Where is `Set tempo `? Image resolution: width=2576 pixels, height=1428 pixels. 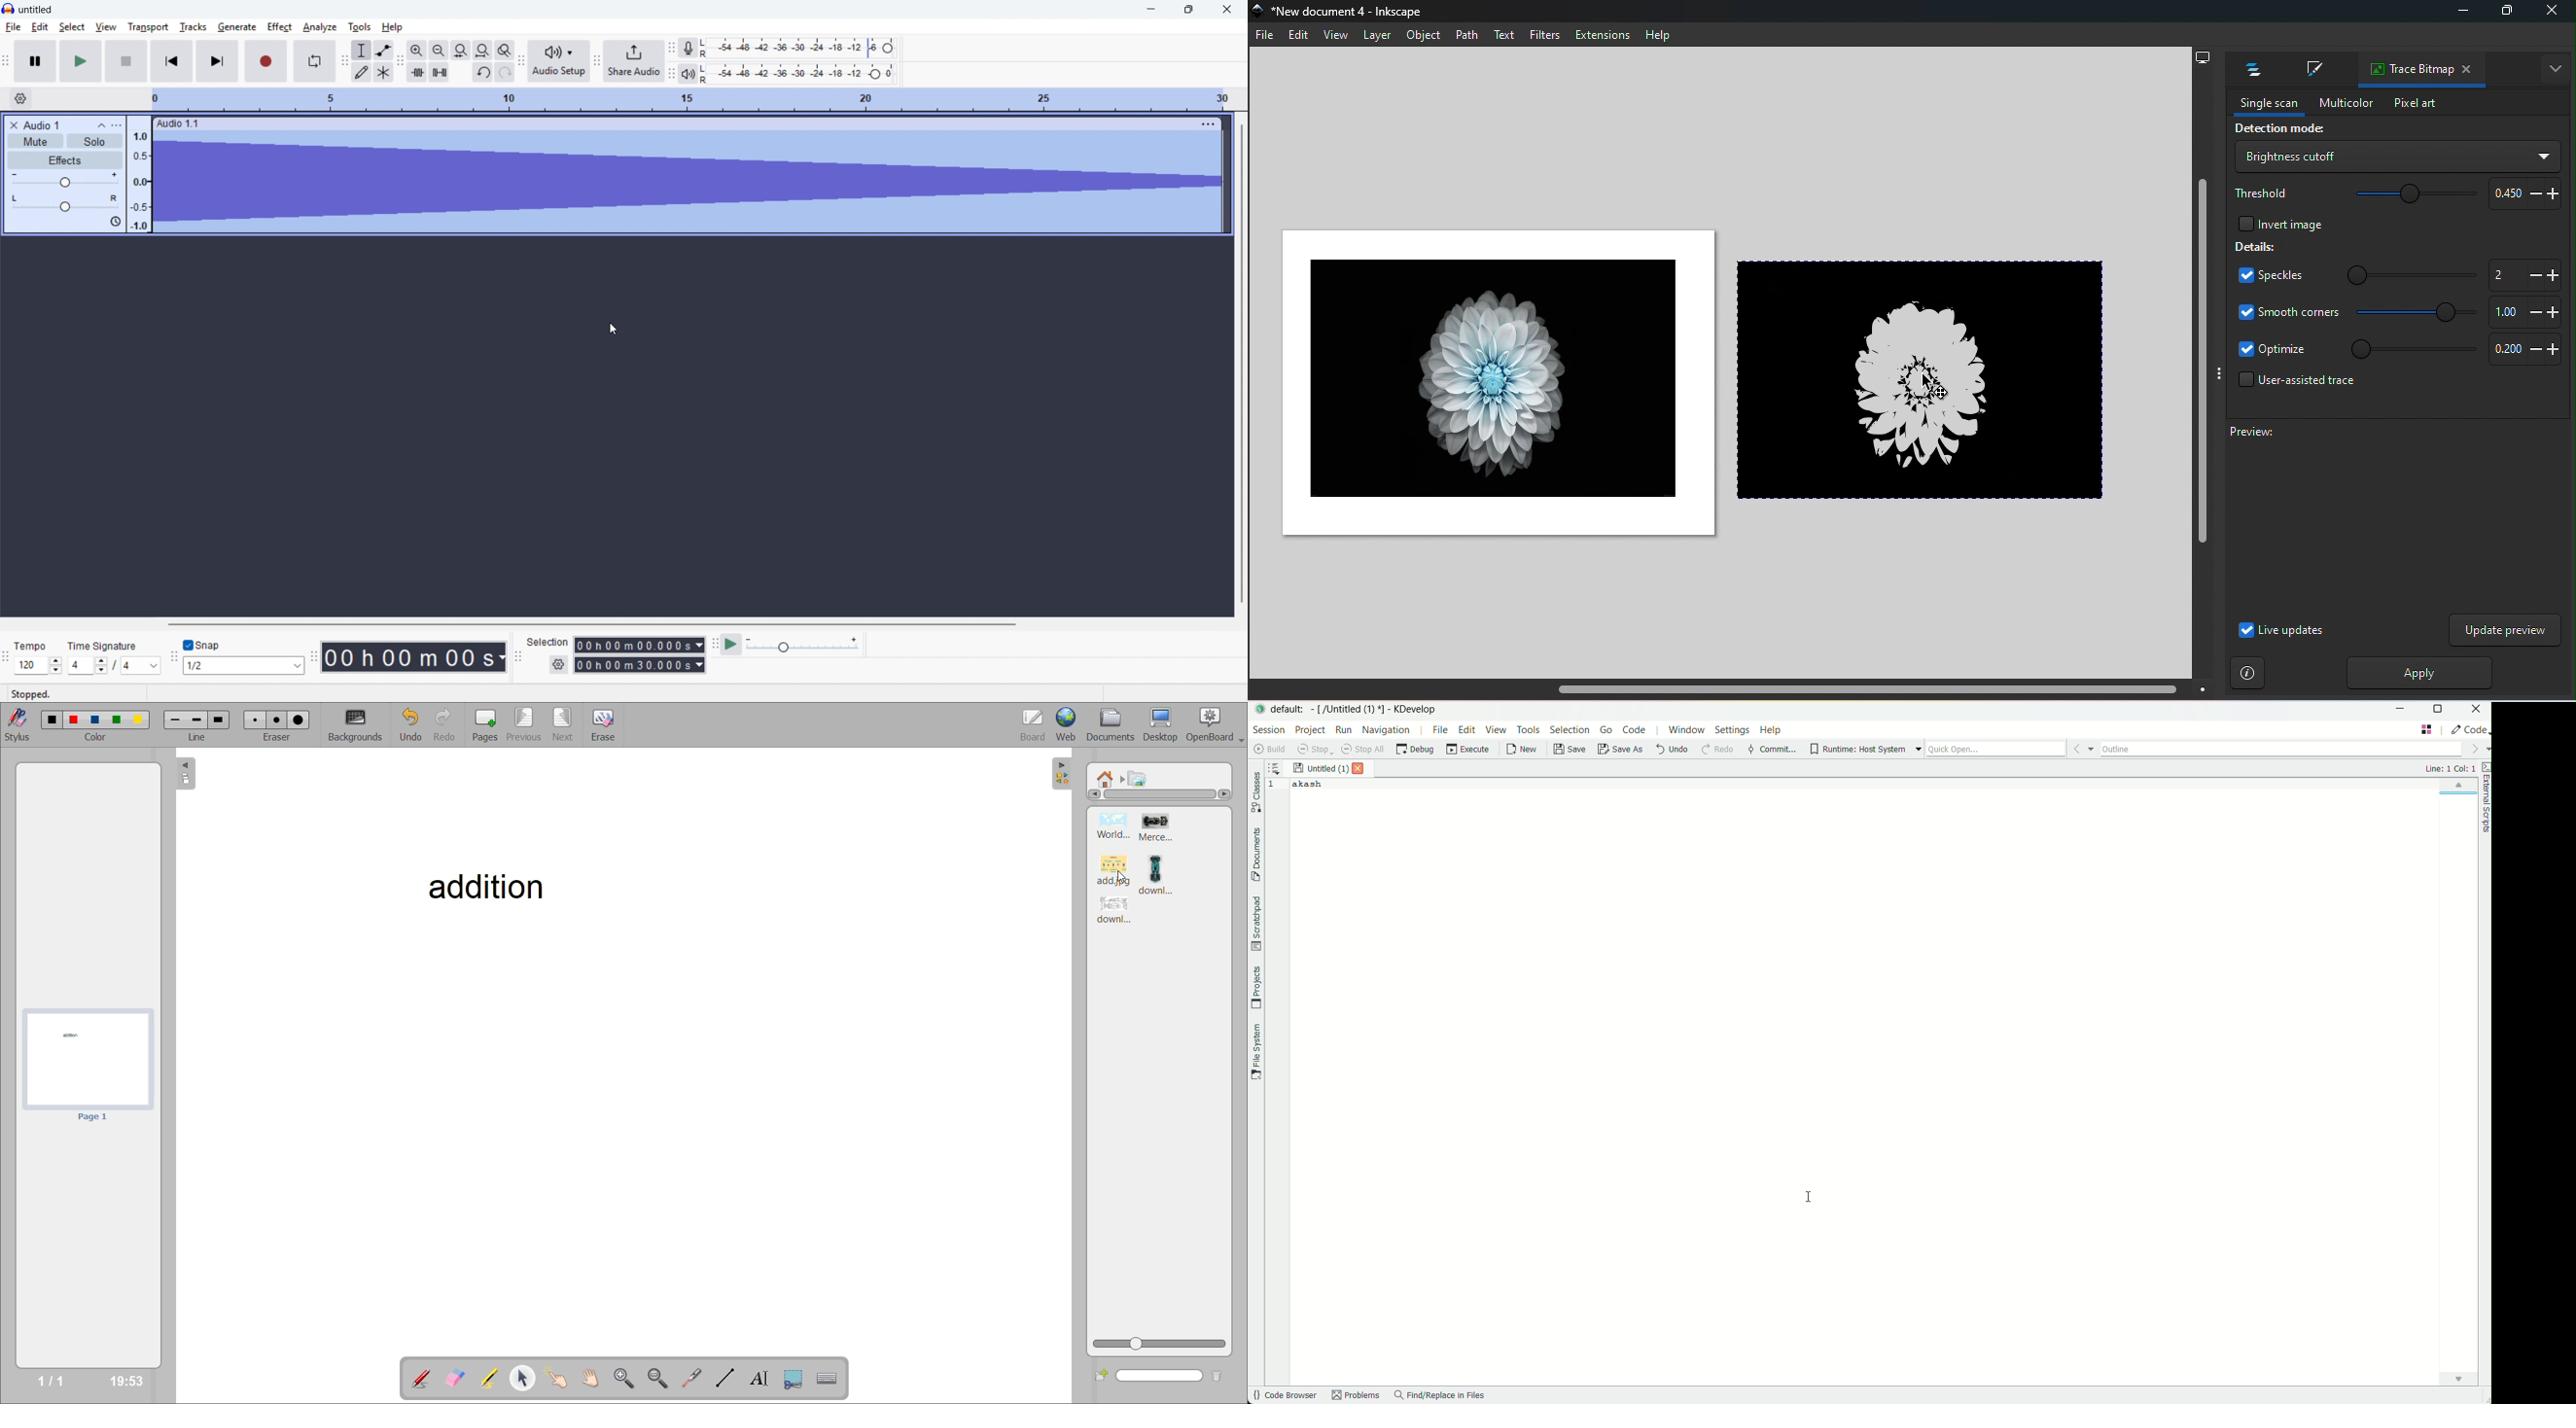
Set tempo  is located at coordinates (38, 666).